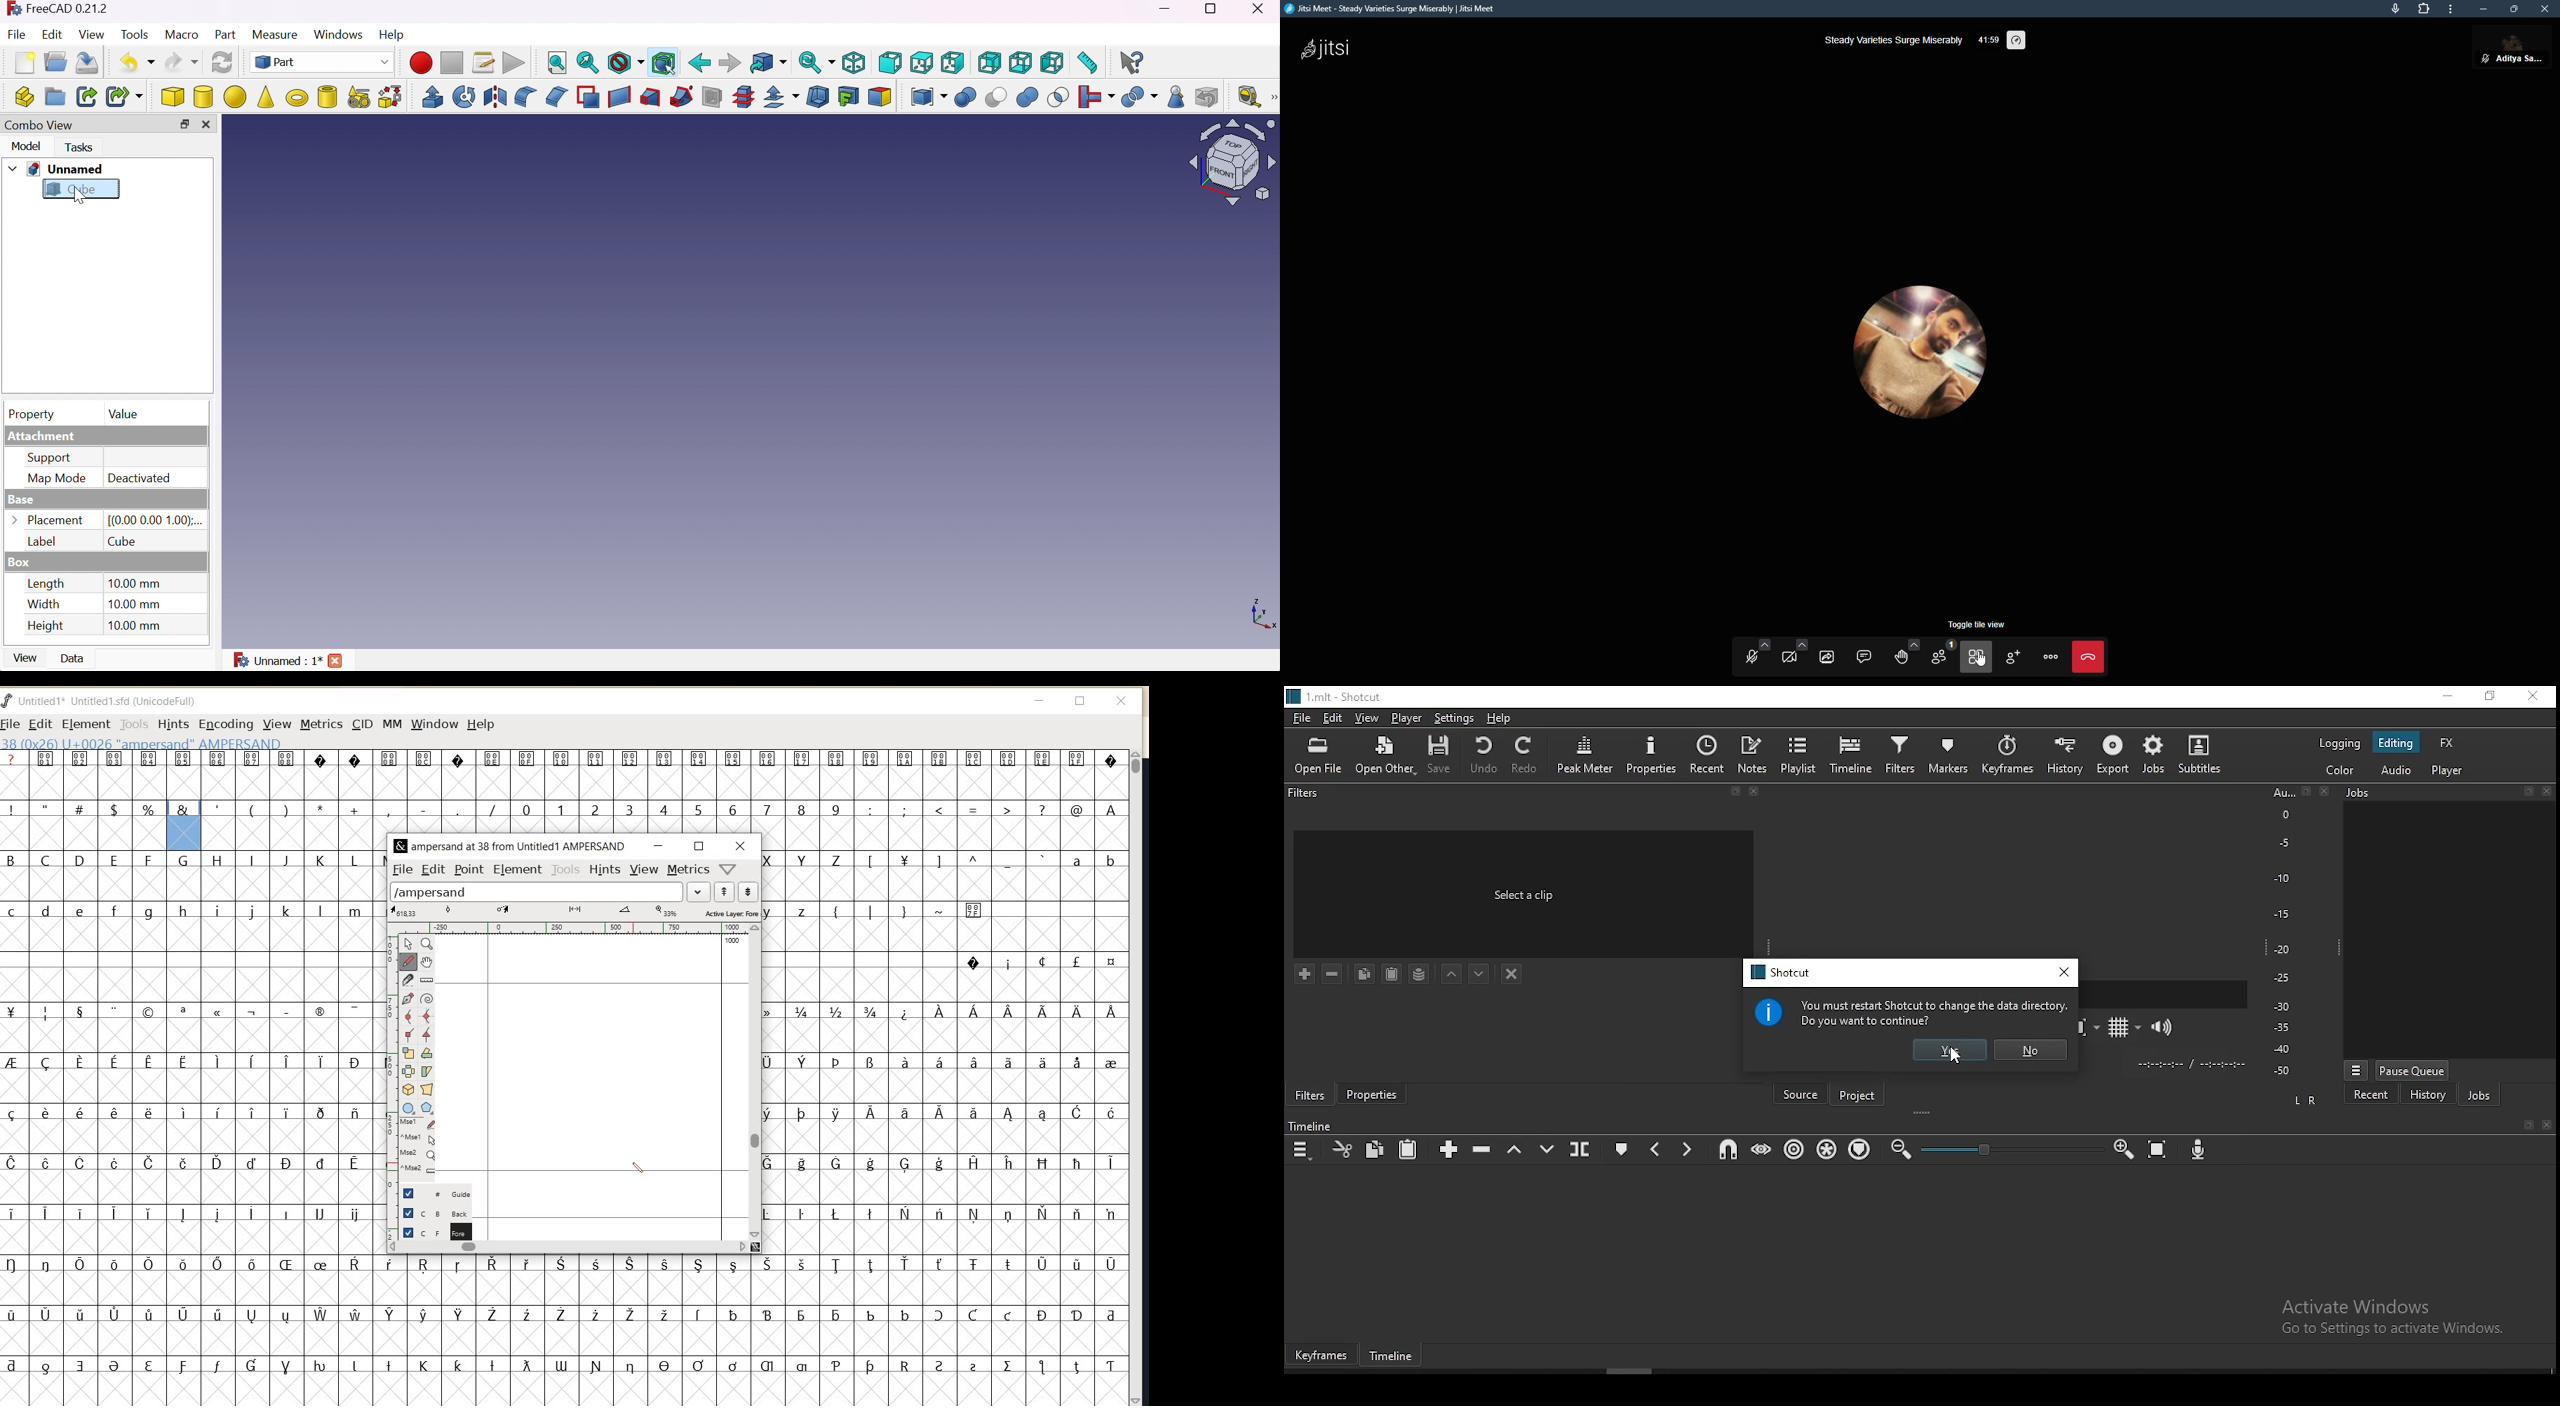 The image size is (2576, 1428). What do you see at coordinates (2111, 758) in the screenshot?
I see `export` at bounding box center [2111, 758].